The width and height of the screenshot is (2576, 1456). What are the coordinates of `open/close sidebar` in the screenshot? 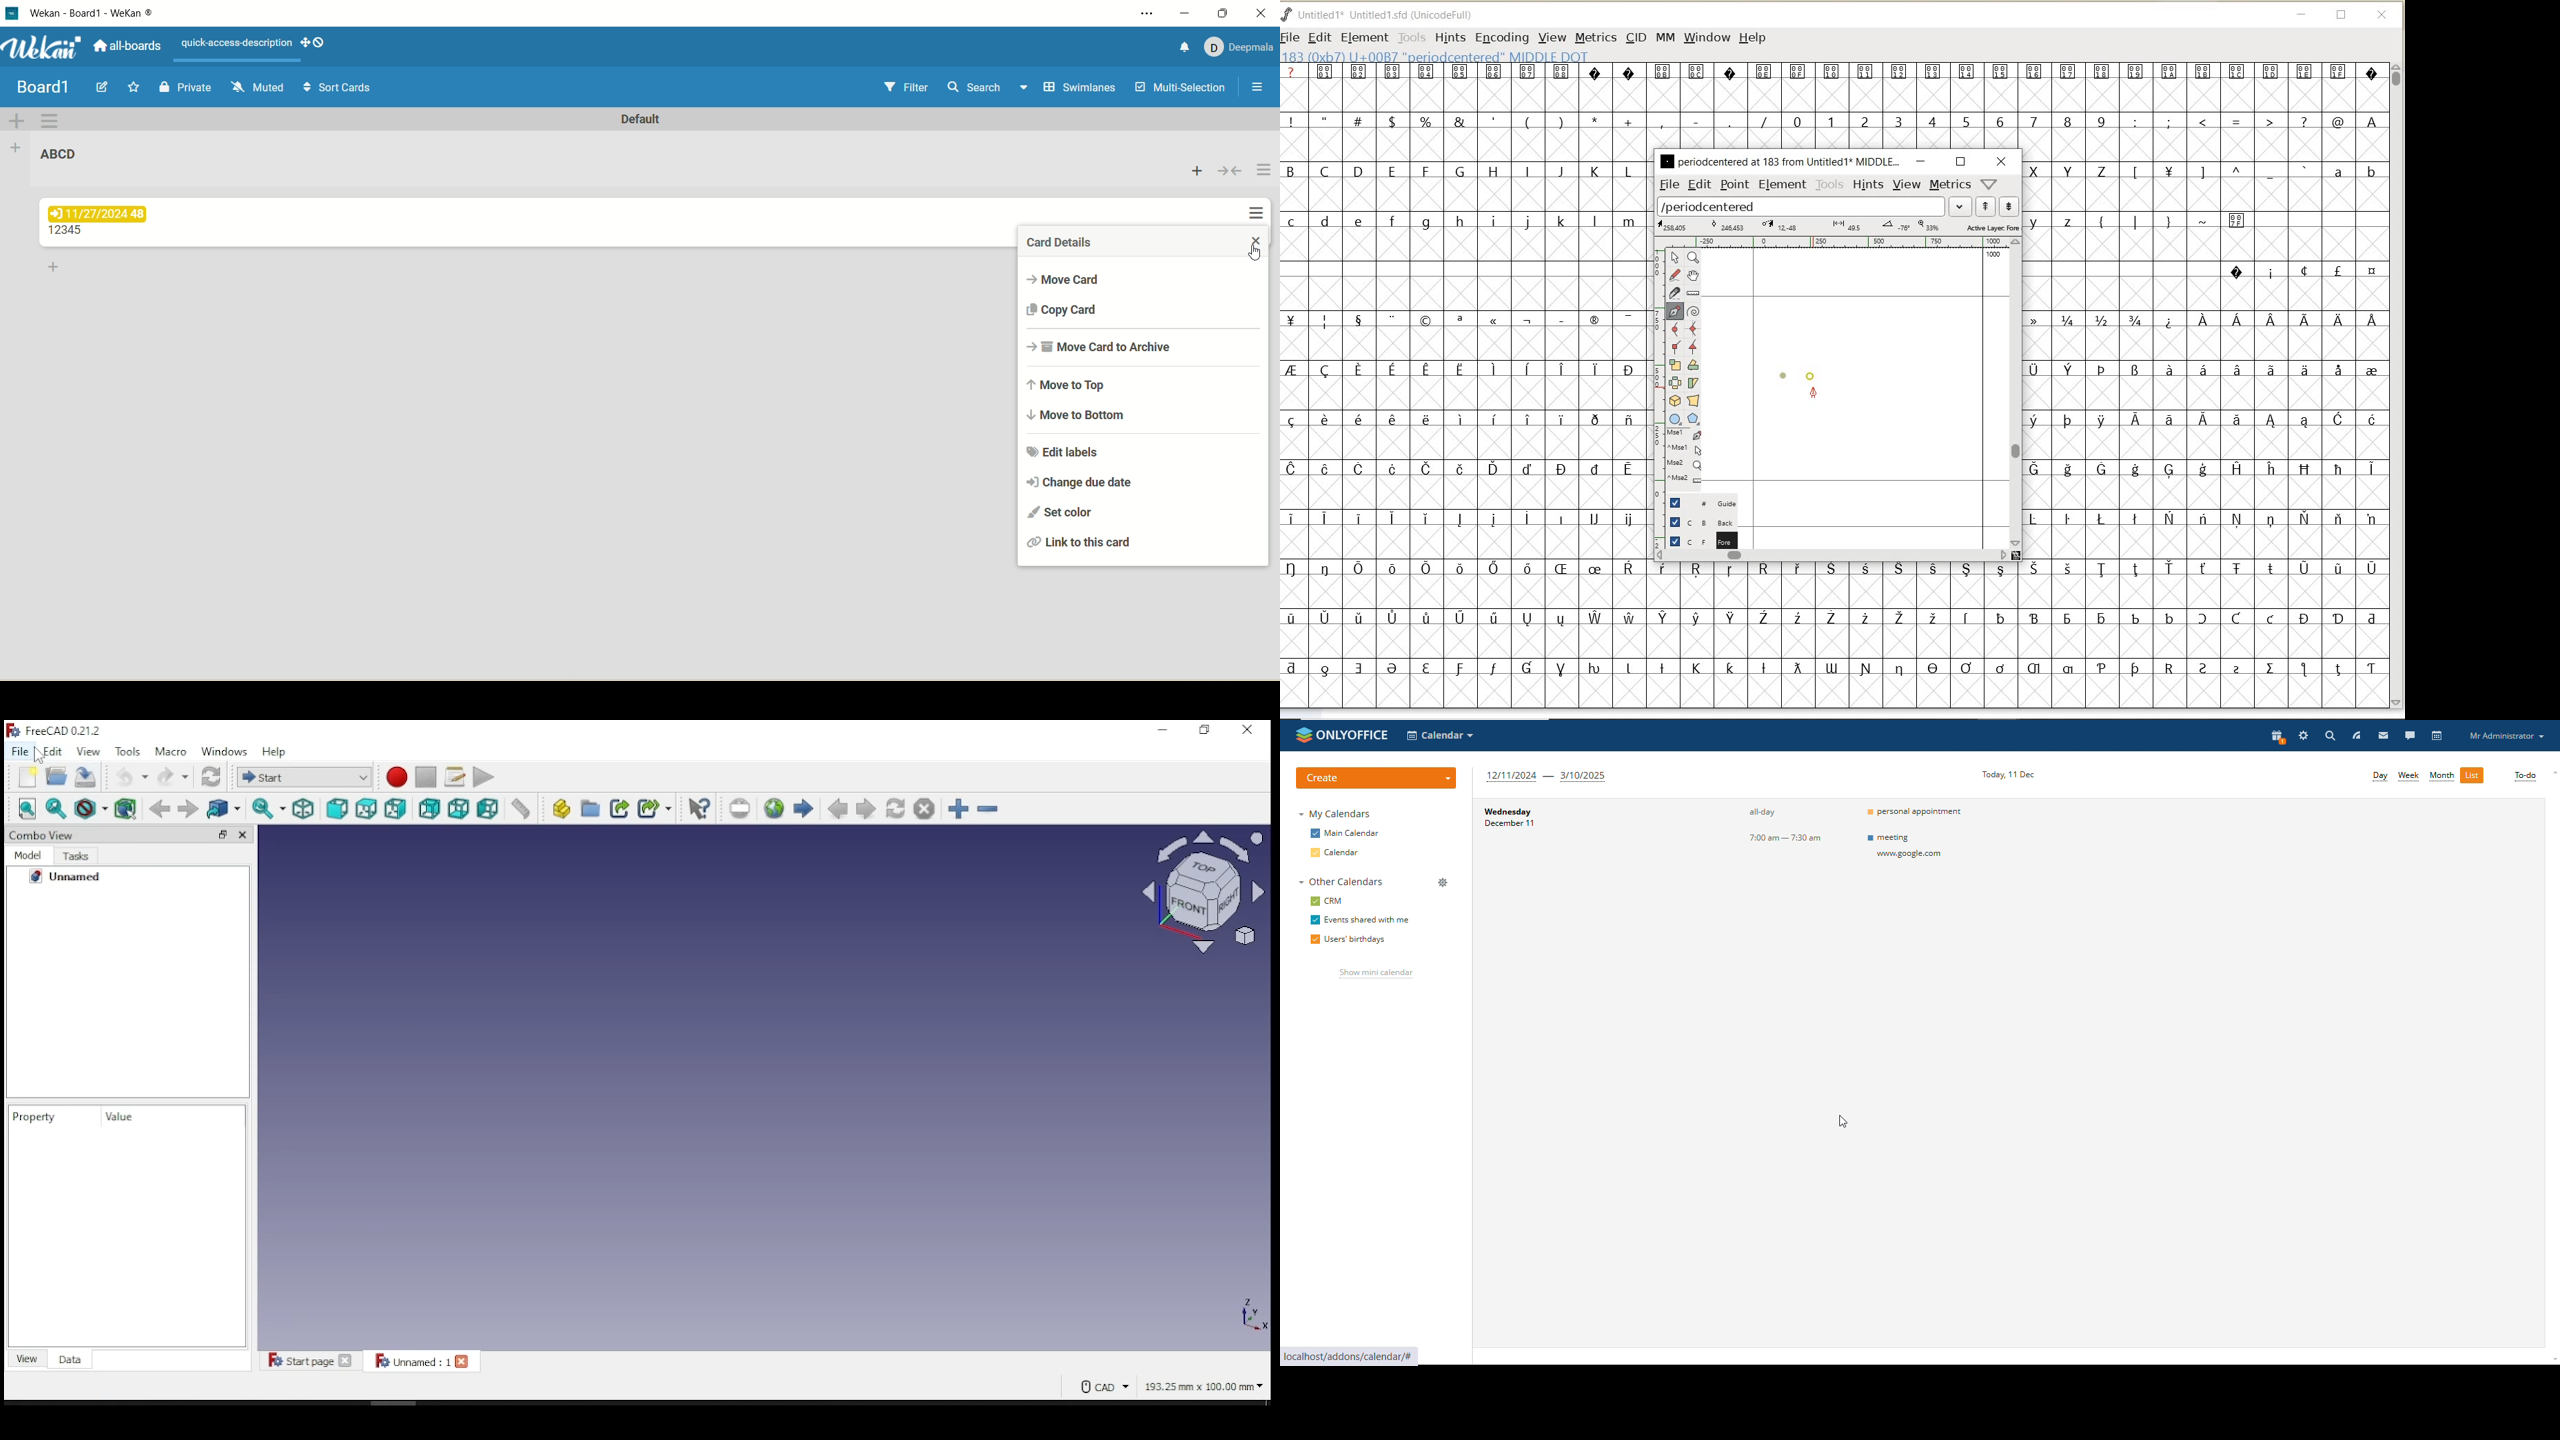 It's located at (1259, 89).